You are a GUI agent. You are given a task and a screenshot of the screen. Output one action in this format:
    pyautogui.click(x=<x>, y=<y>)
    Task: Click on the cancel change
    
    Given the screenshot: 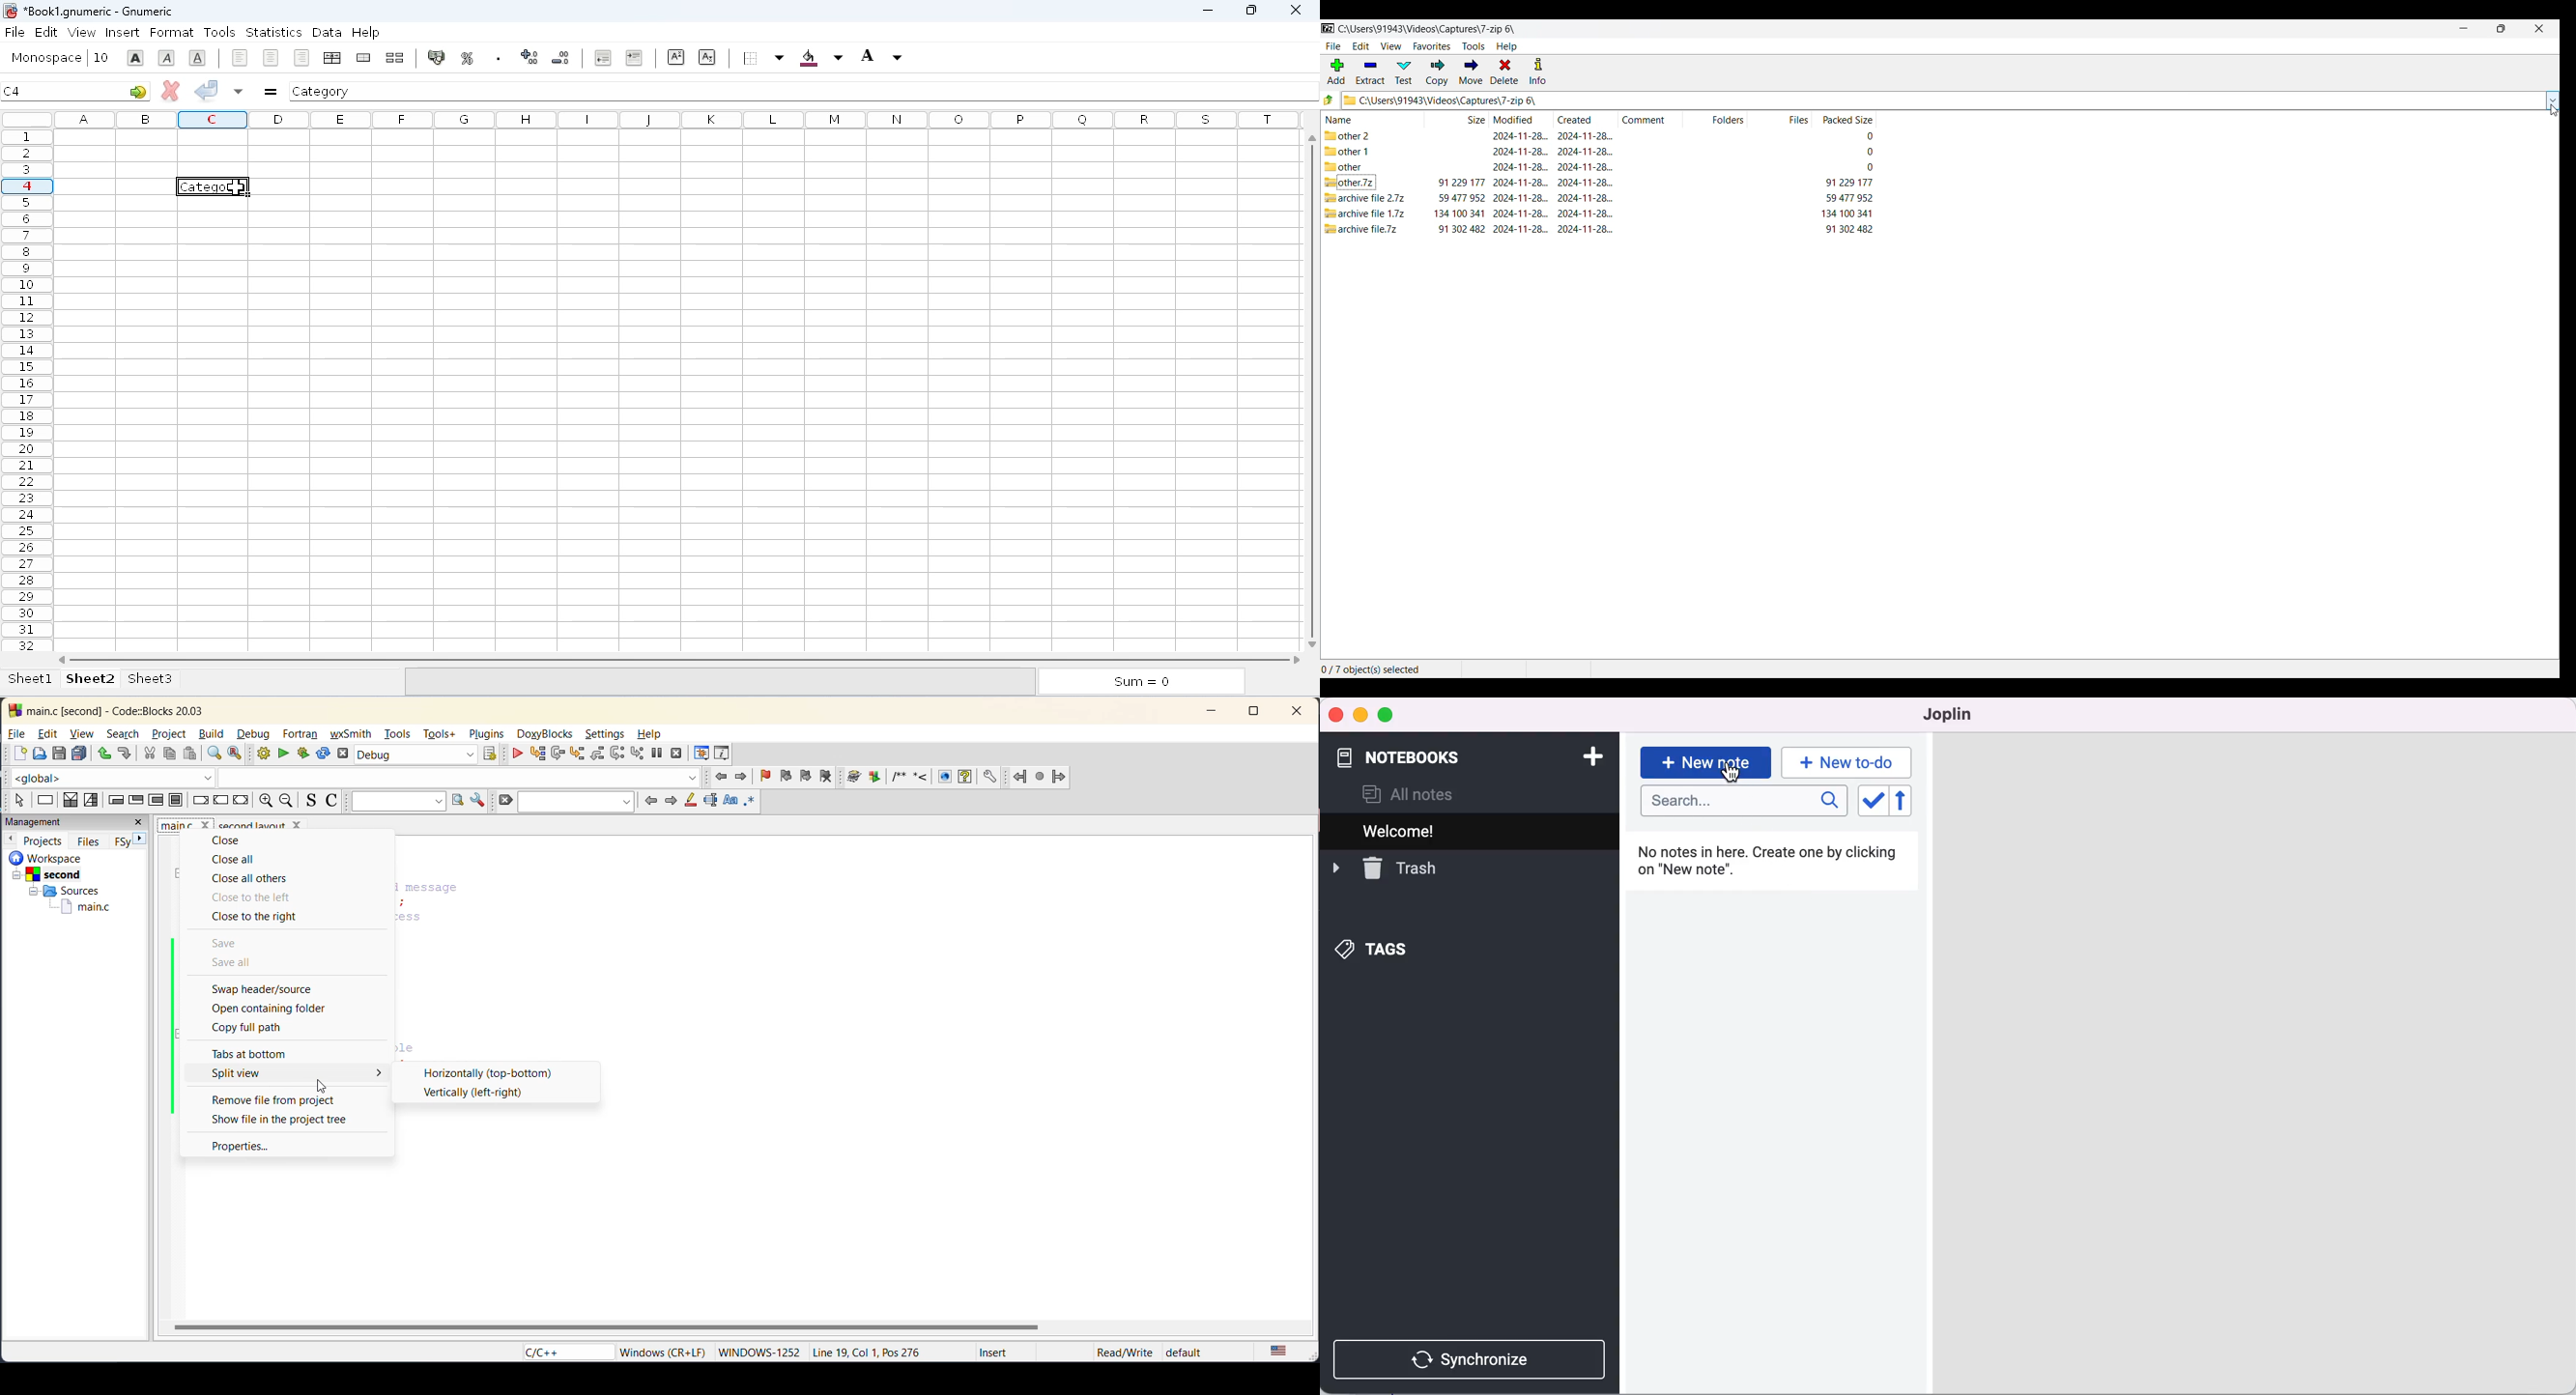 What is the action you would take?
    pyautogui.click(x=171, y=90)
    